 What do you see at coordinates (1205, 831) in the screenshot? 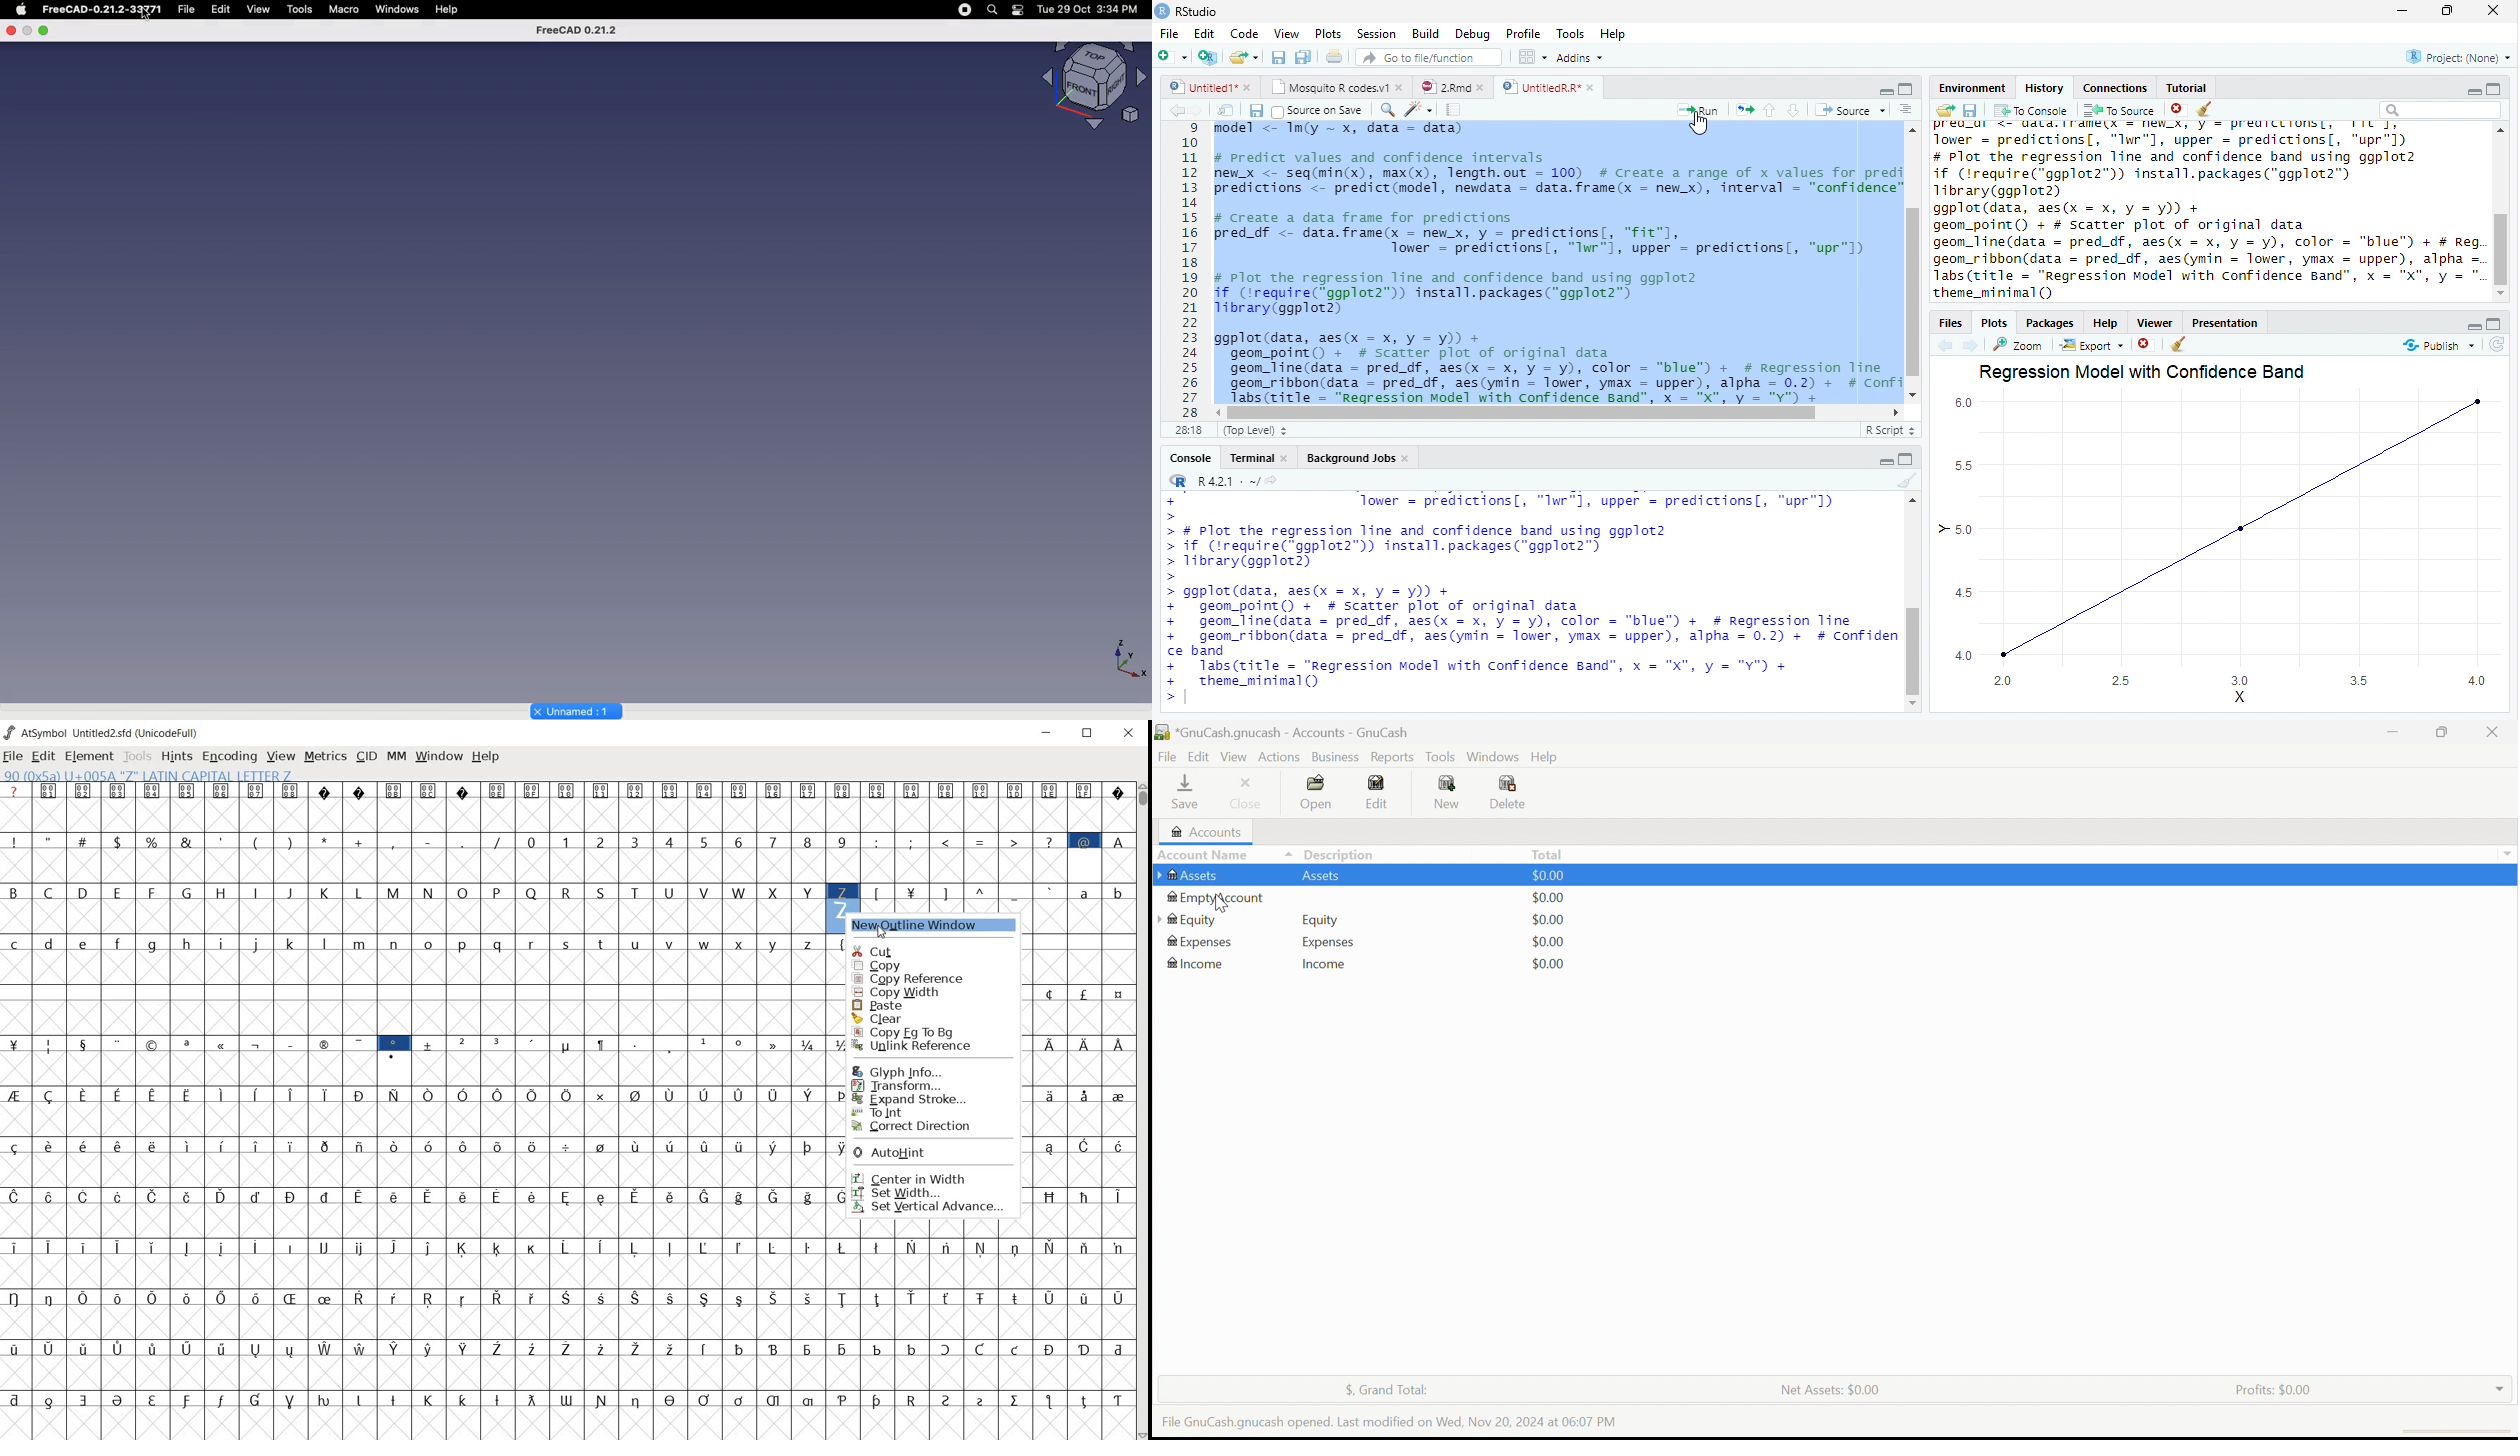
I see `Accounts` at bounding box center [1205, 831].